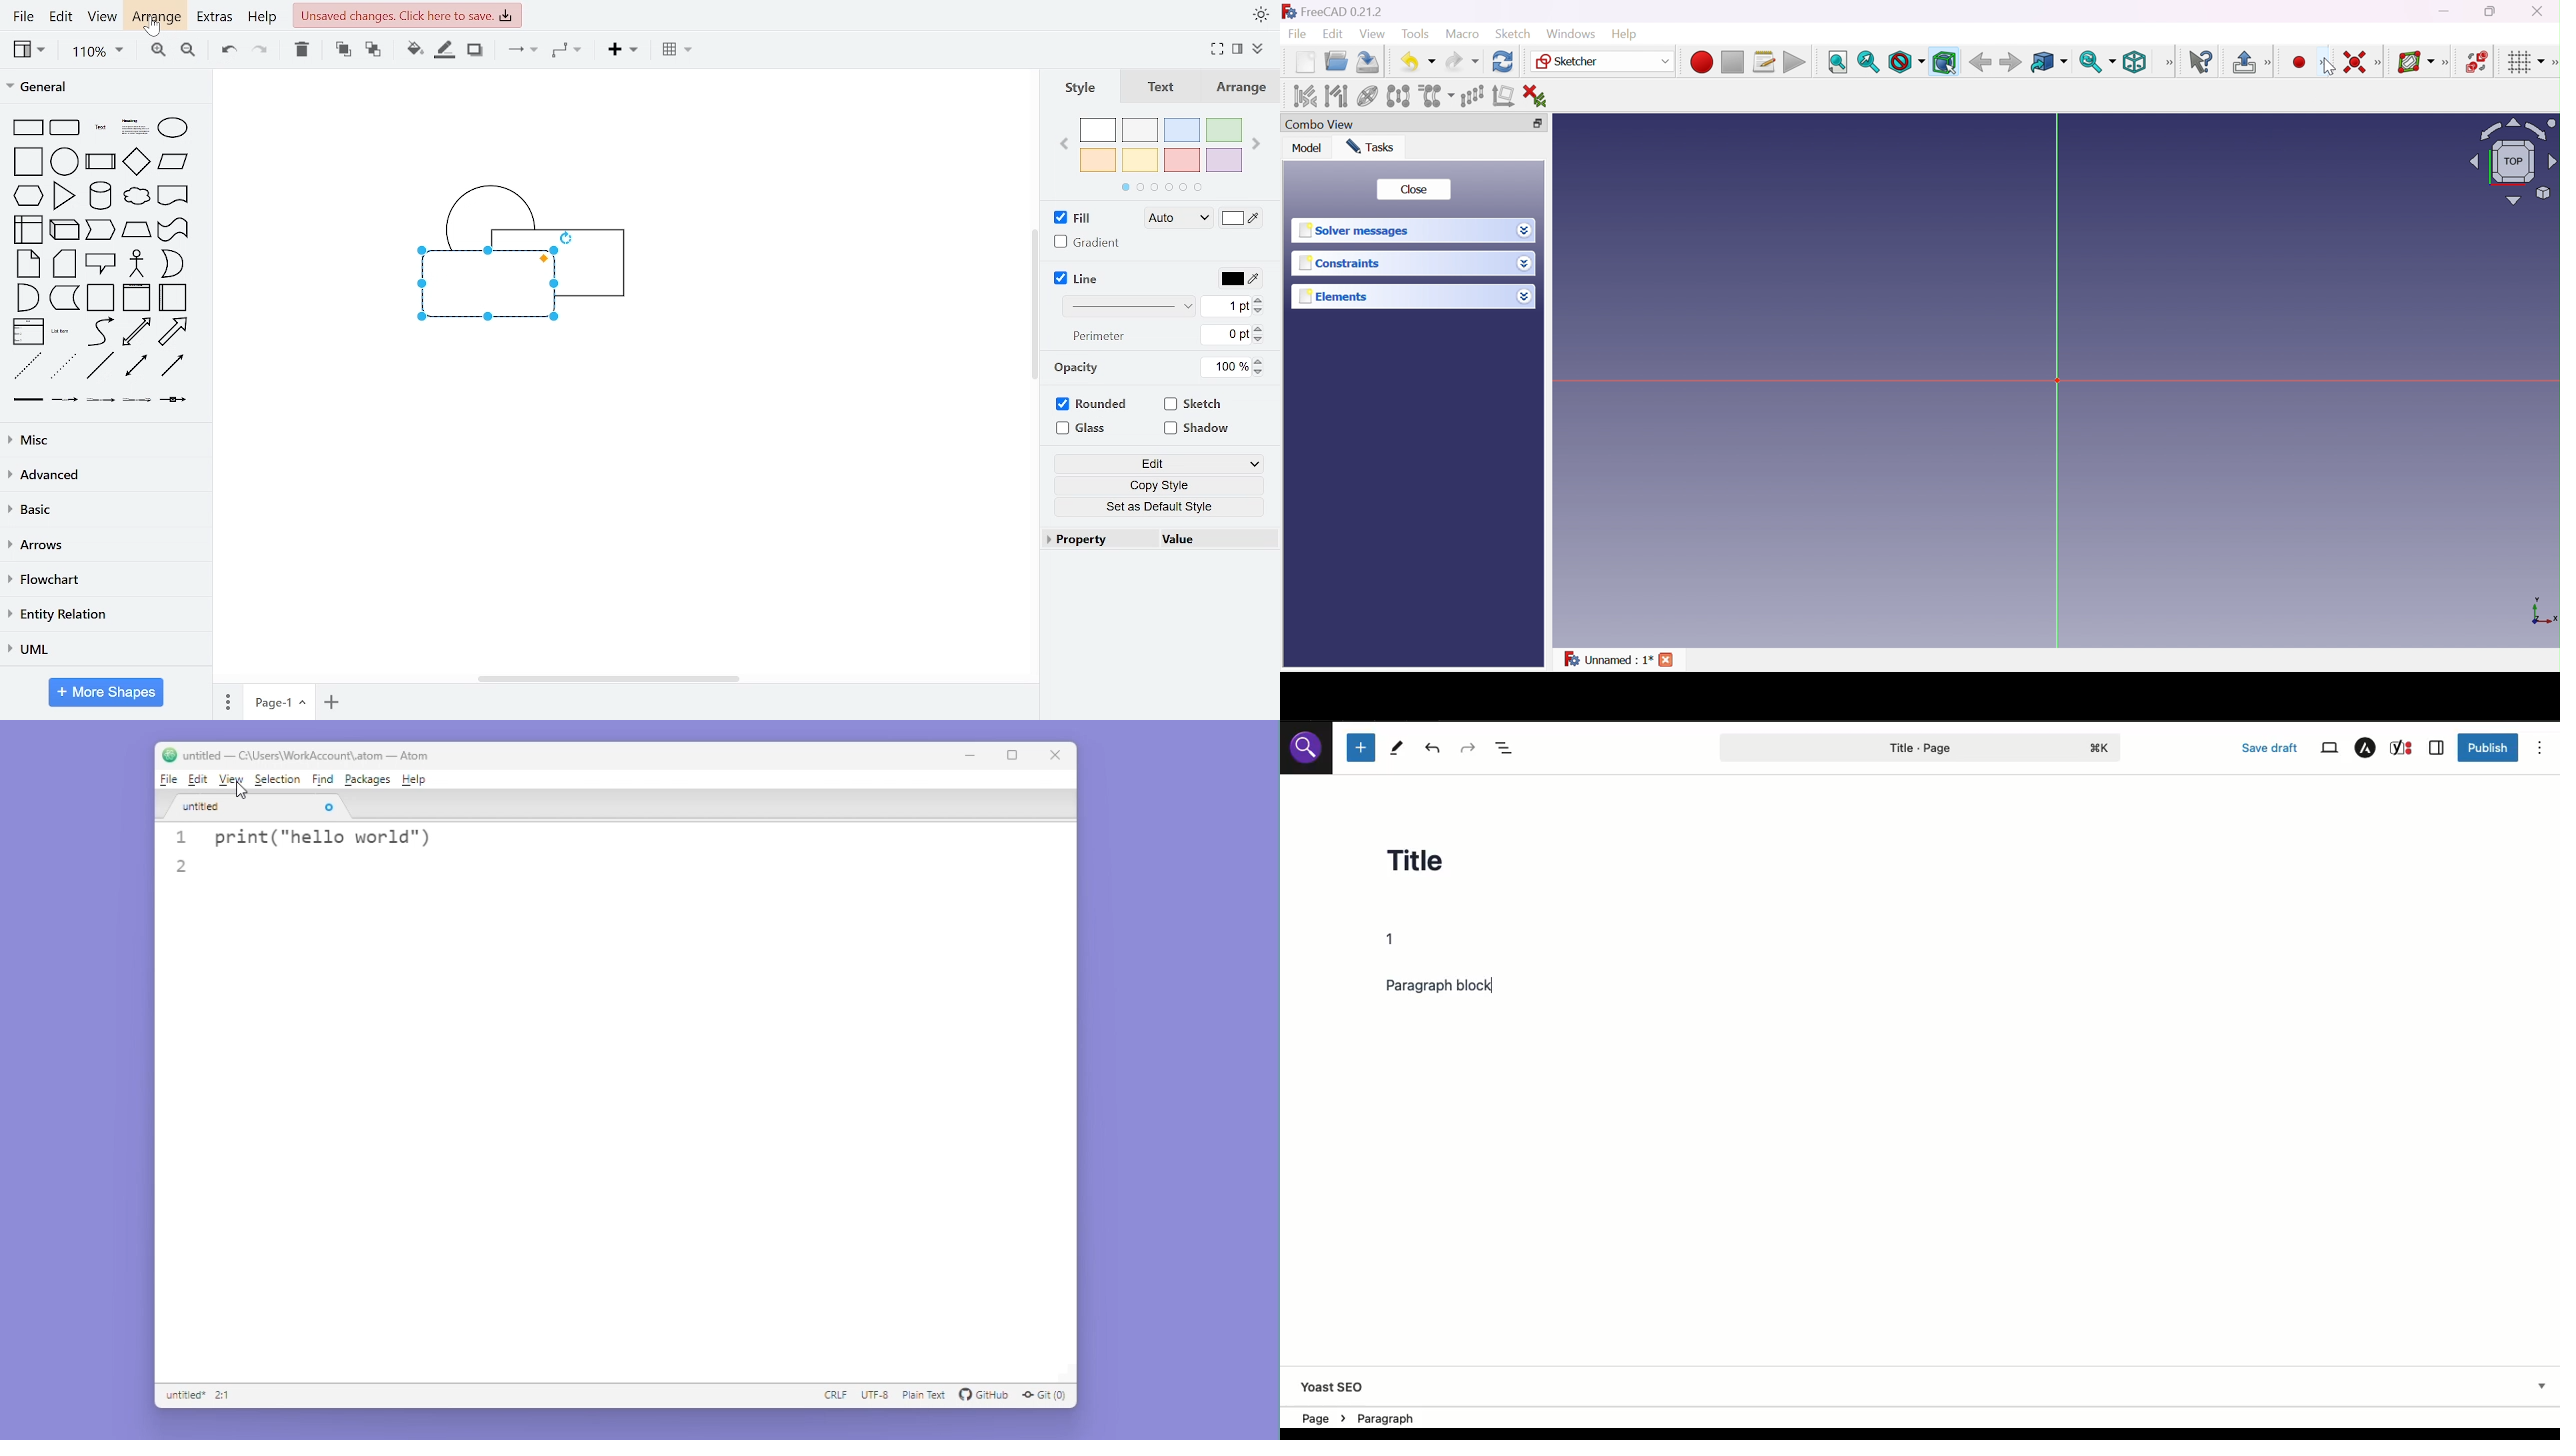 Image resolution: width=2576 pixels, height=1456 pixels. What do you see at coordinates (1156, 466) in the screenshot?
I see `edit` at bounding box center [1156, 466].